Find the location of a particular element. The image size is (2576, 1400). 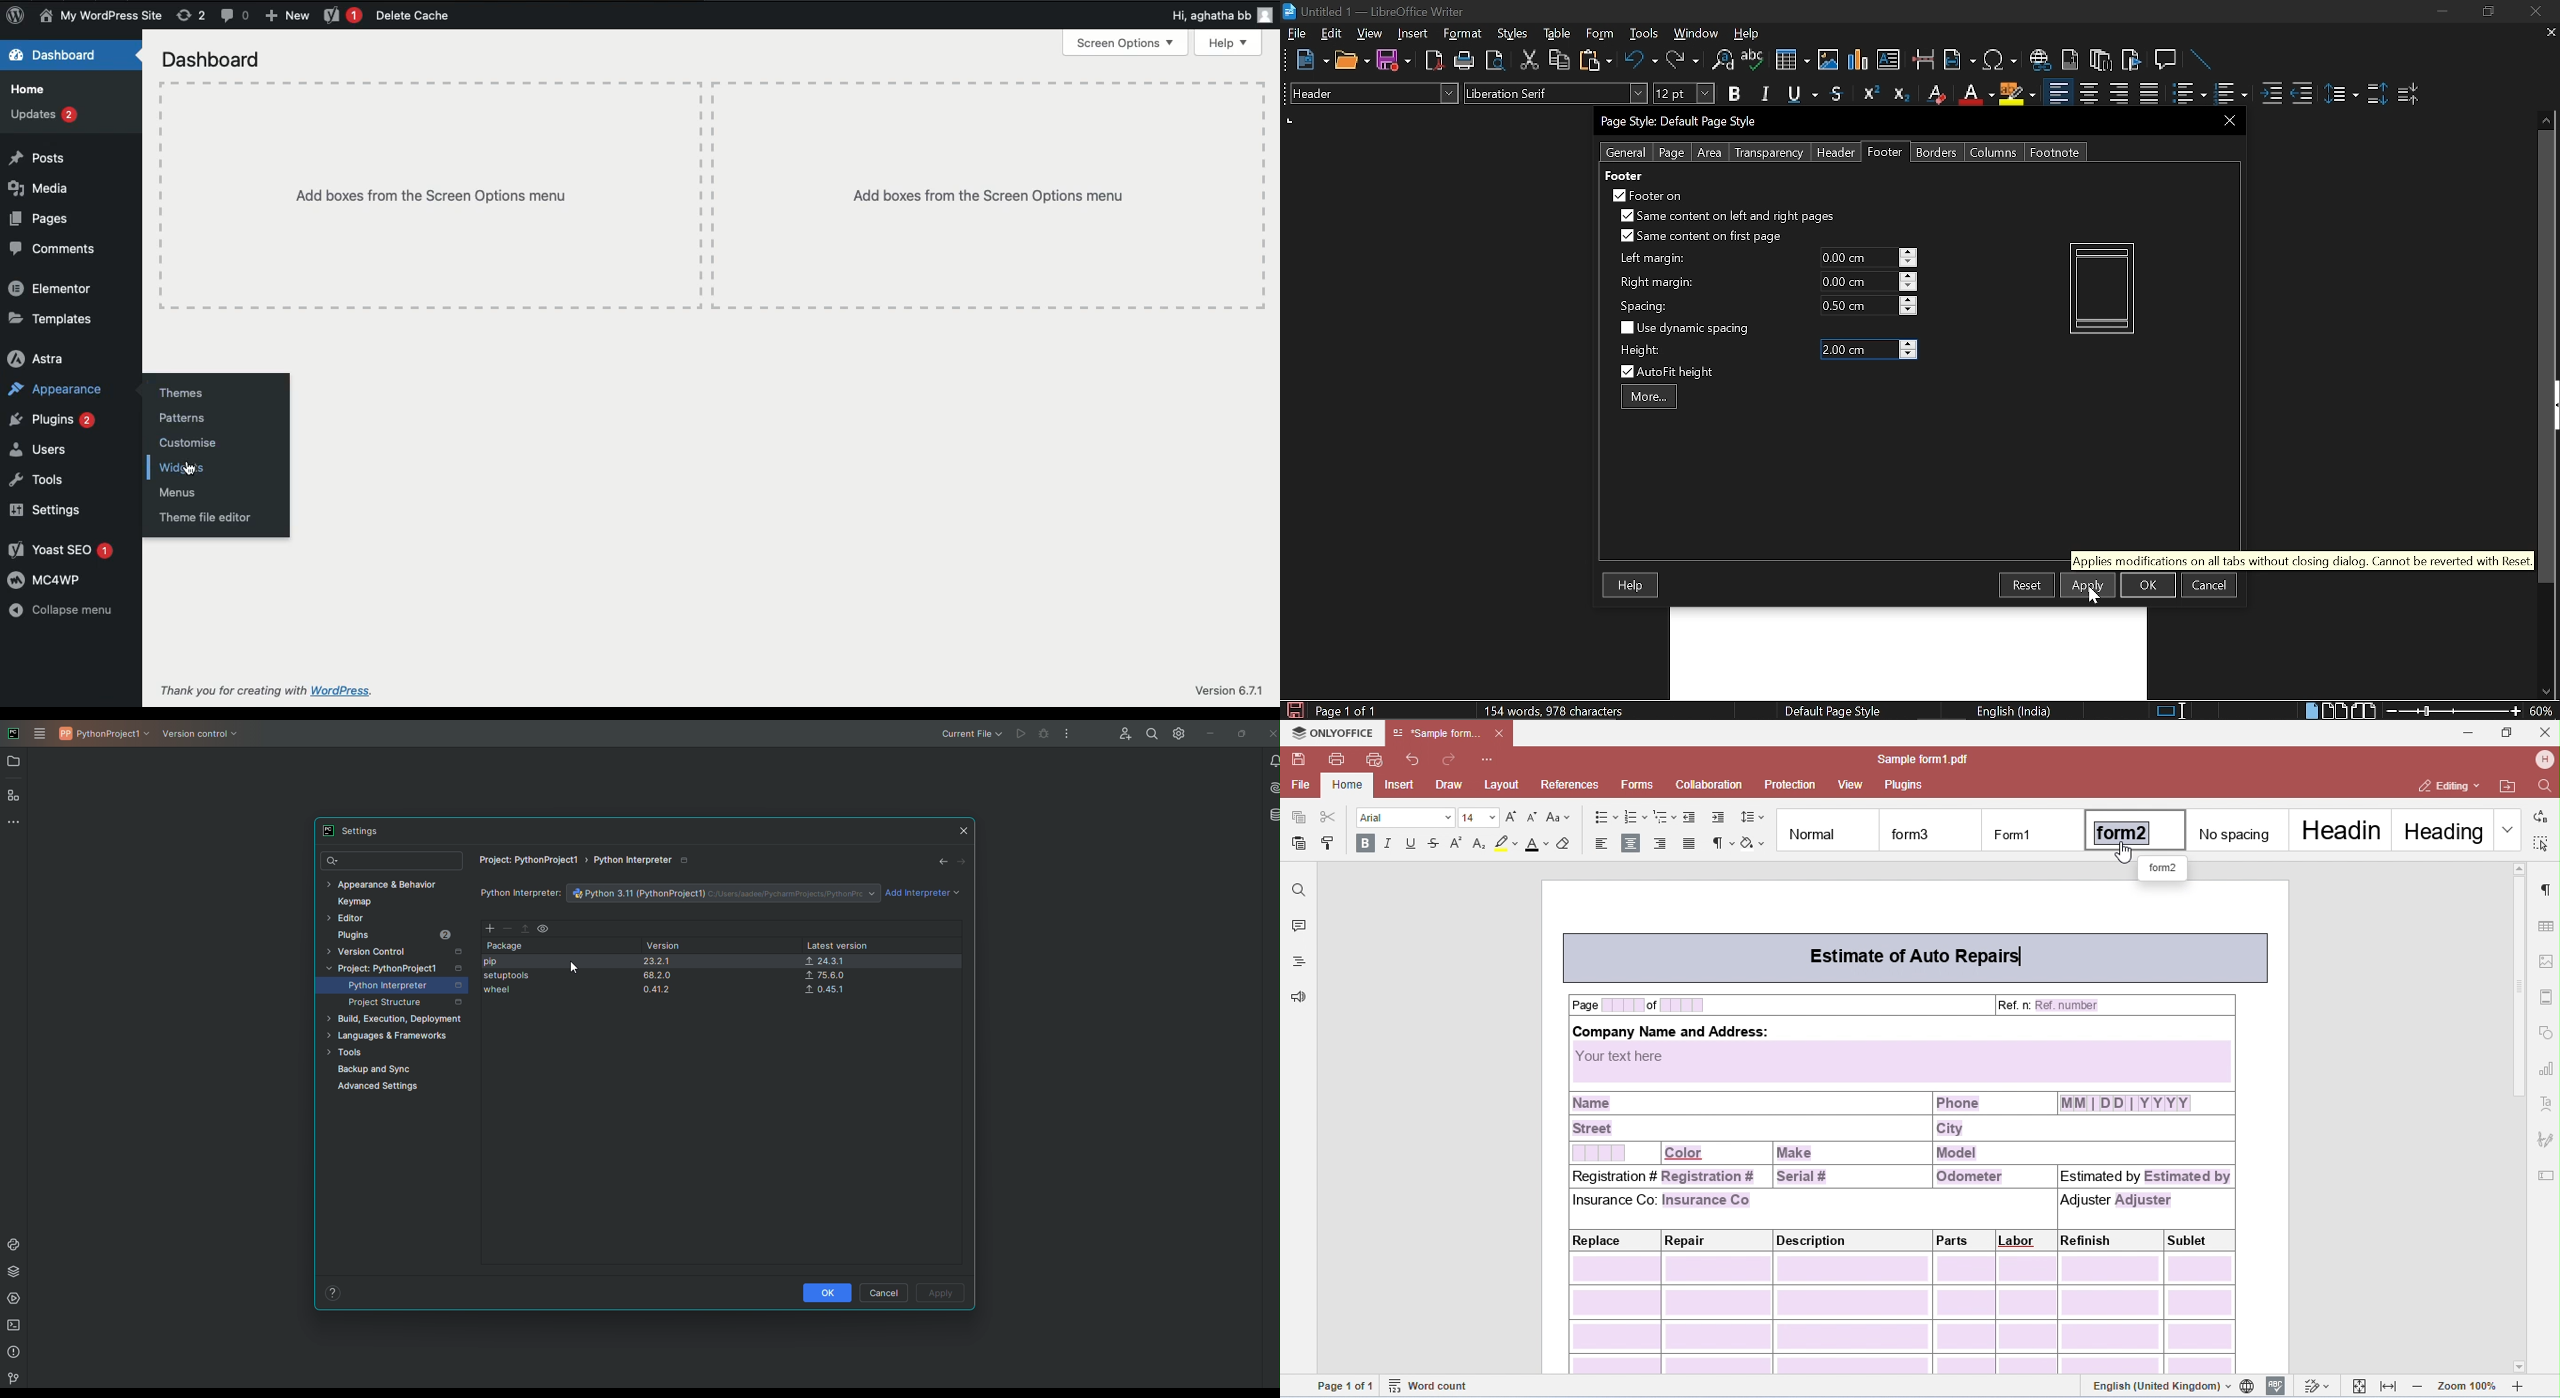

Thank you for creating with WordPress. is located at coordinates (282, 692).